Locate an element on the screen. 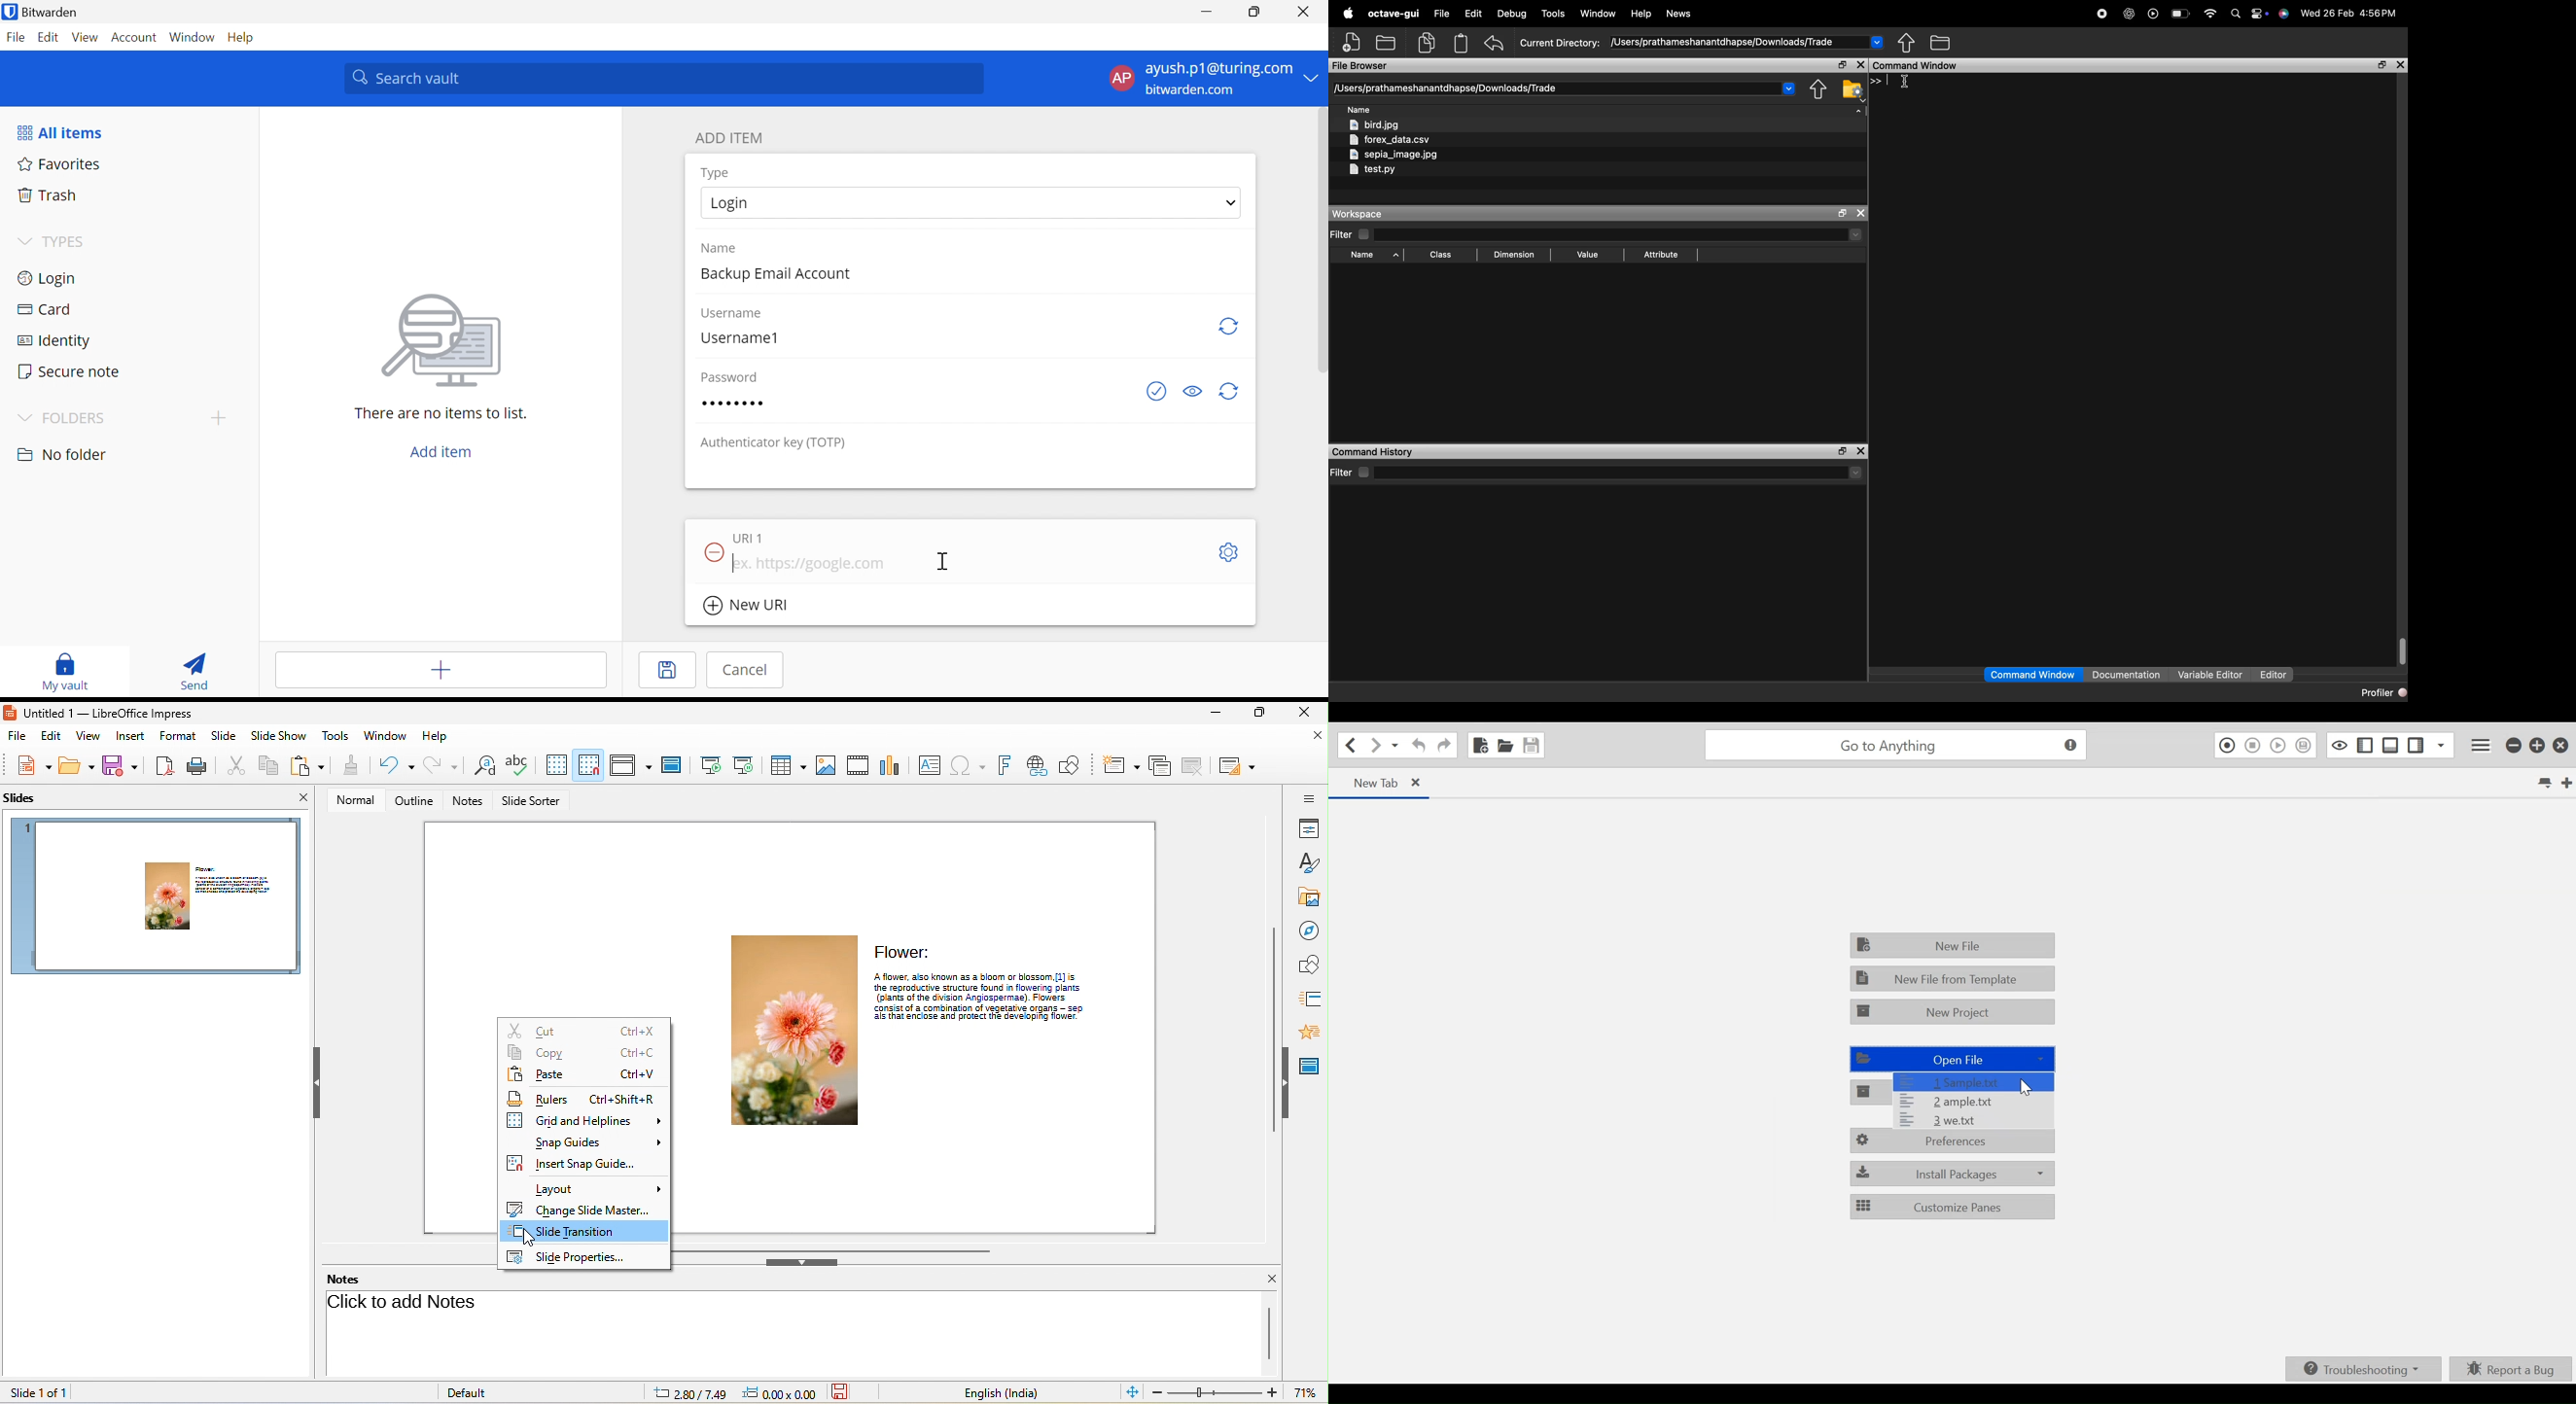 The height and width of the screenshot is (1428, 2576). format is located at coordinates (180, 736).